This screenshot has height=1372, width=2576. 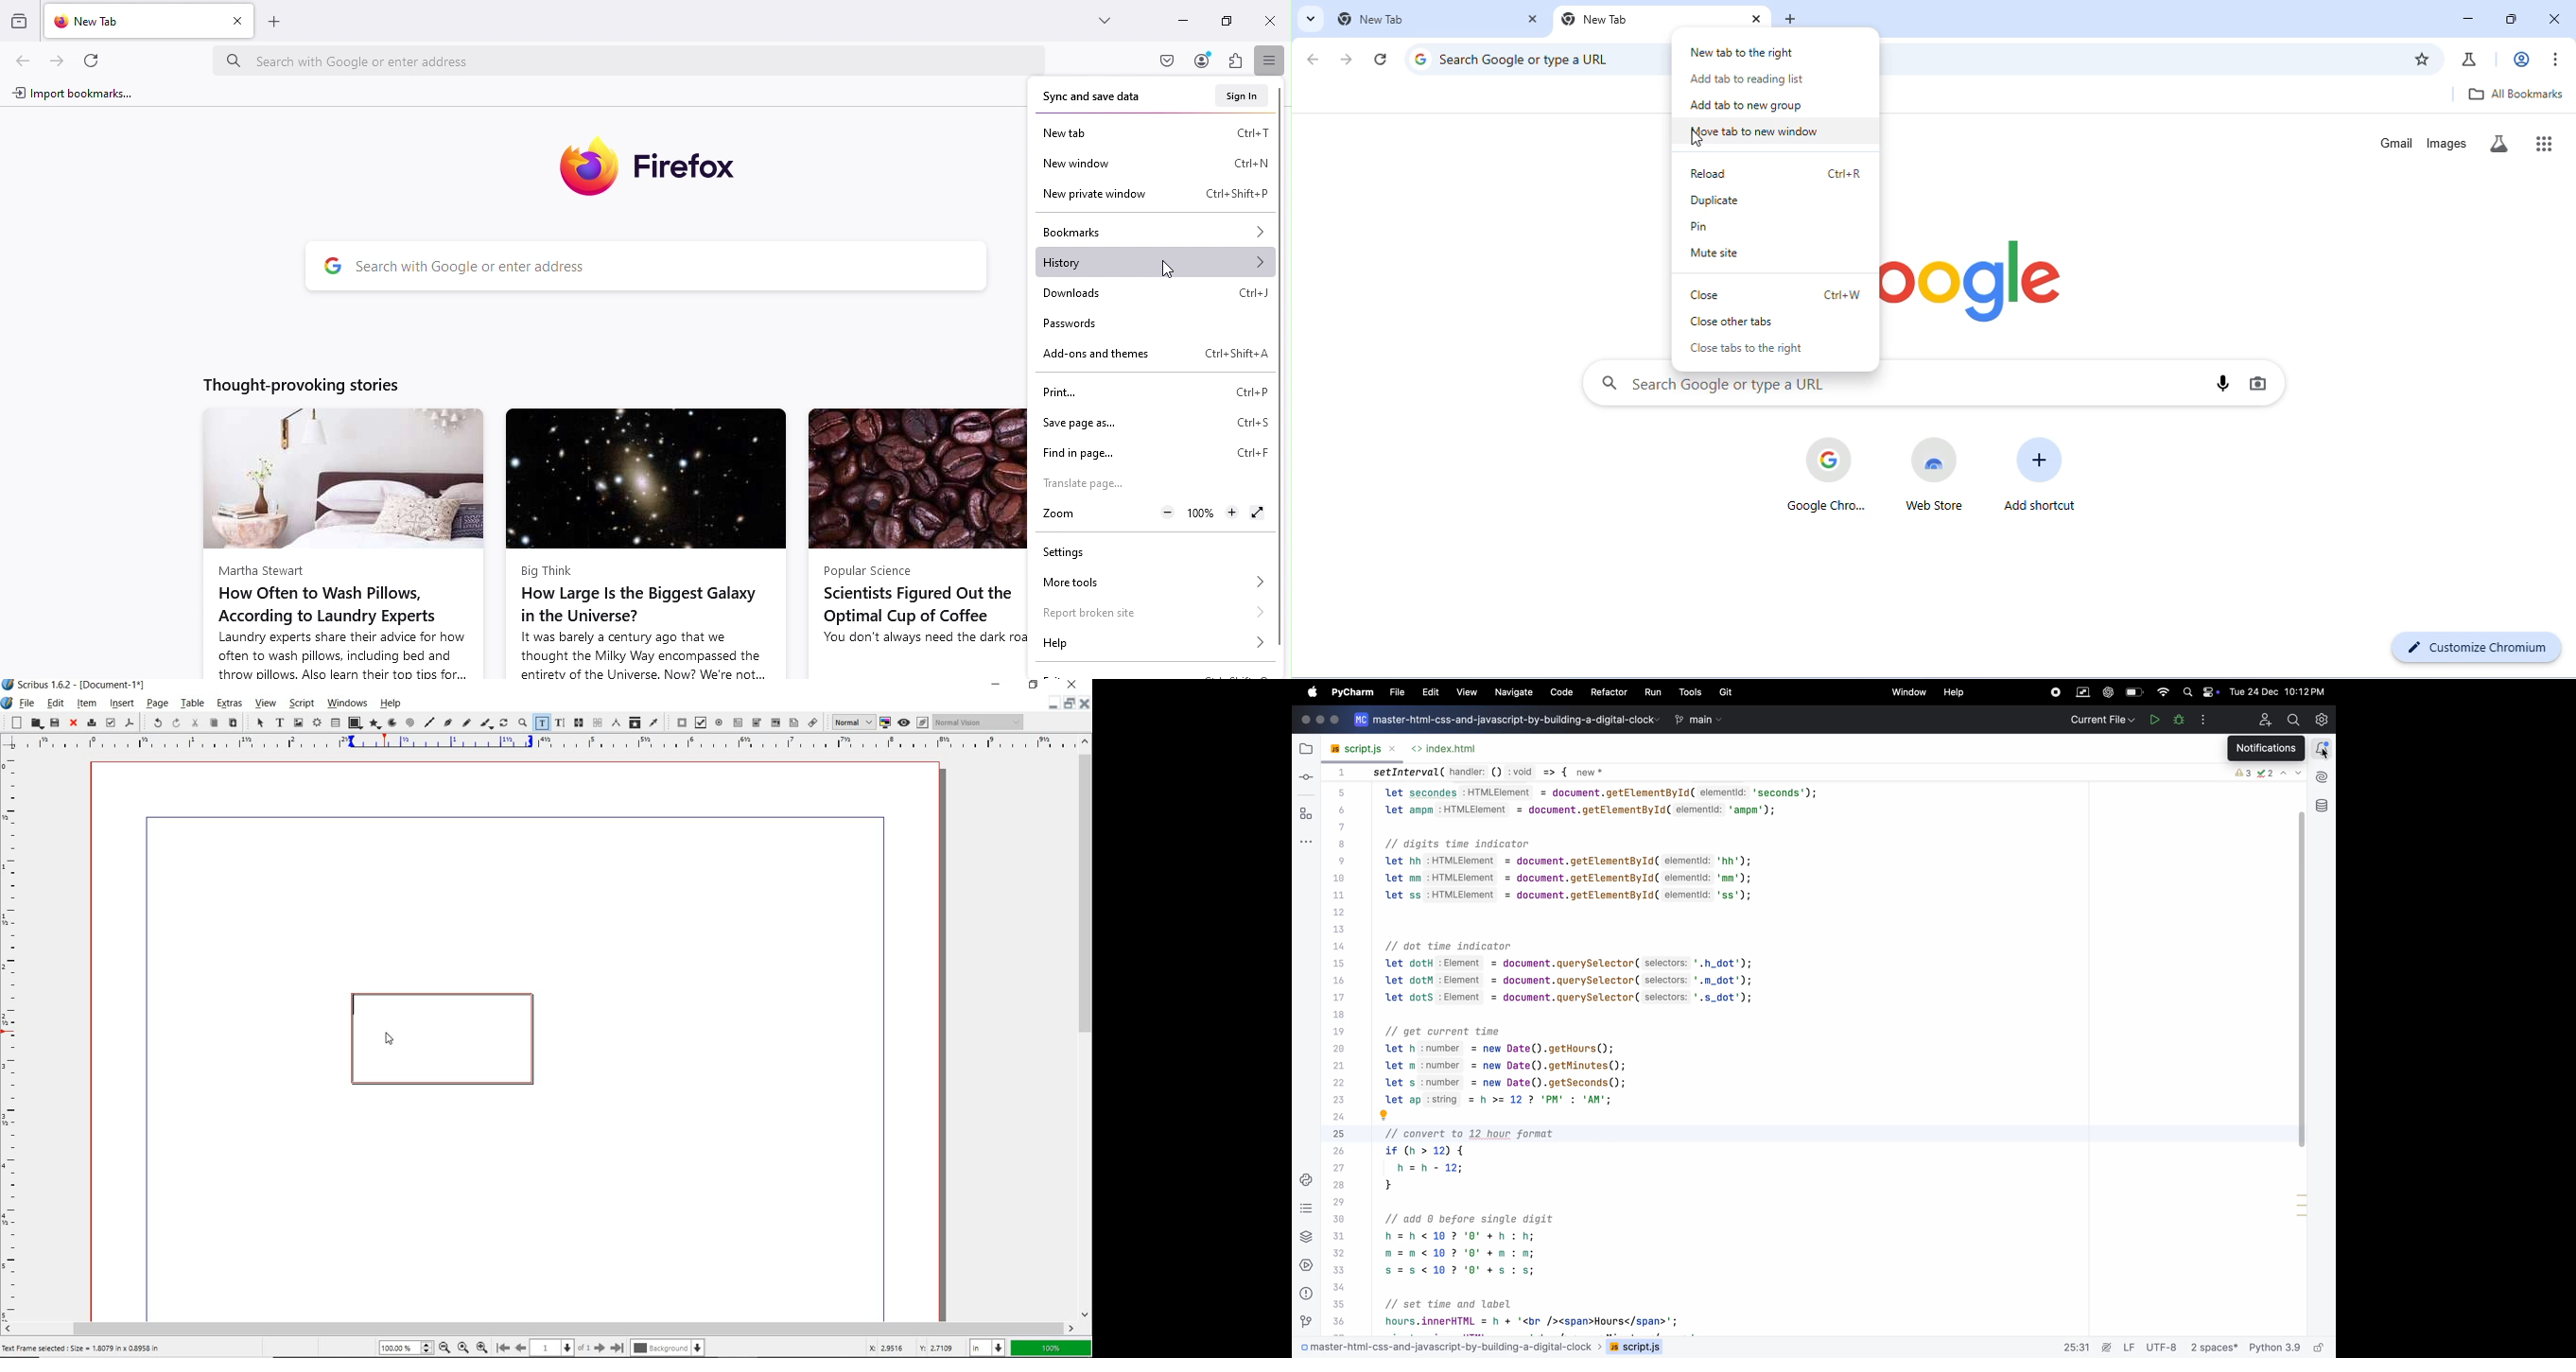 What do you see at coordinates (153, 722) in the screenshot?
I see `undo` at bounding box center [153, 722].